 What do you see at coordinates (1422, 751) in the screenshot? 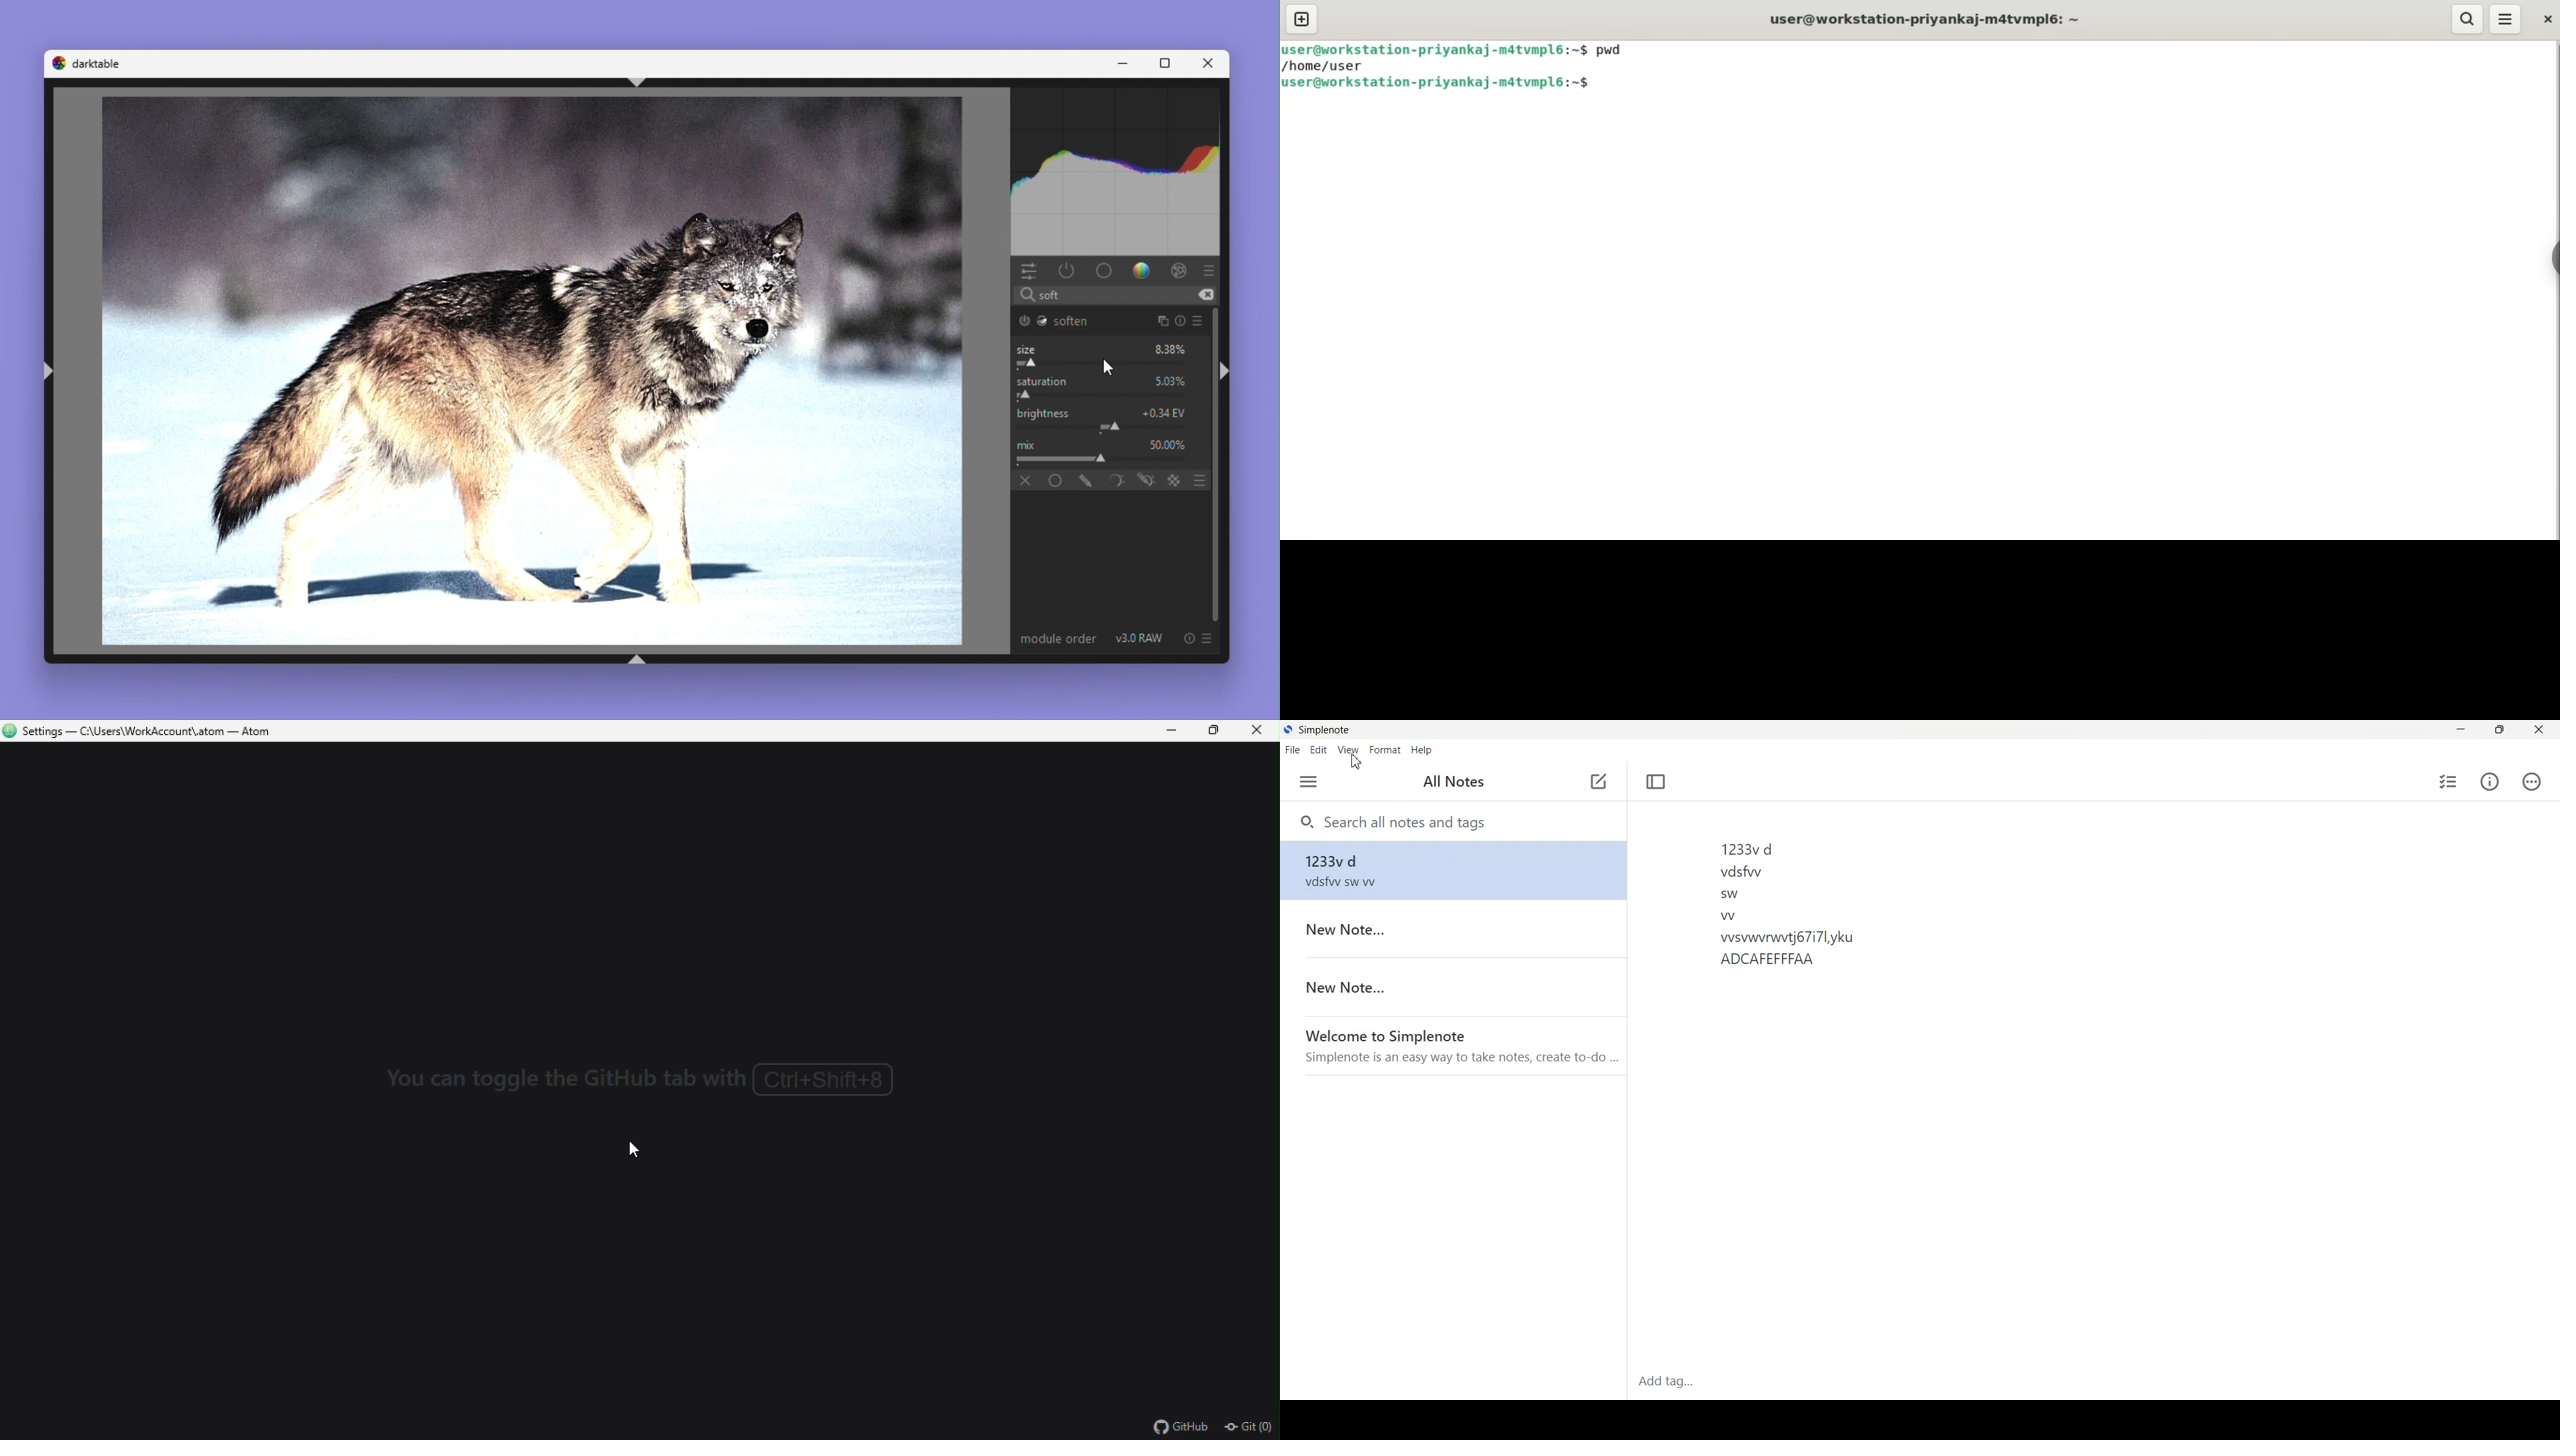
I see `Help` at bounding box center [1422, 751].